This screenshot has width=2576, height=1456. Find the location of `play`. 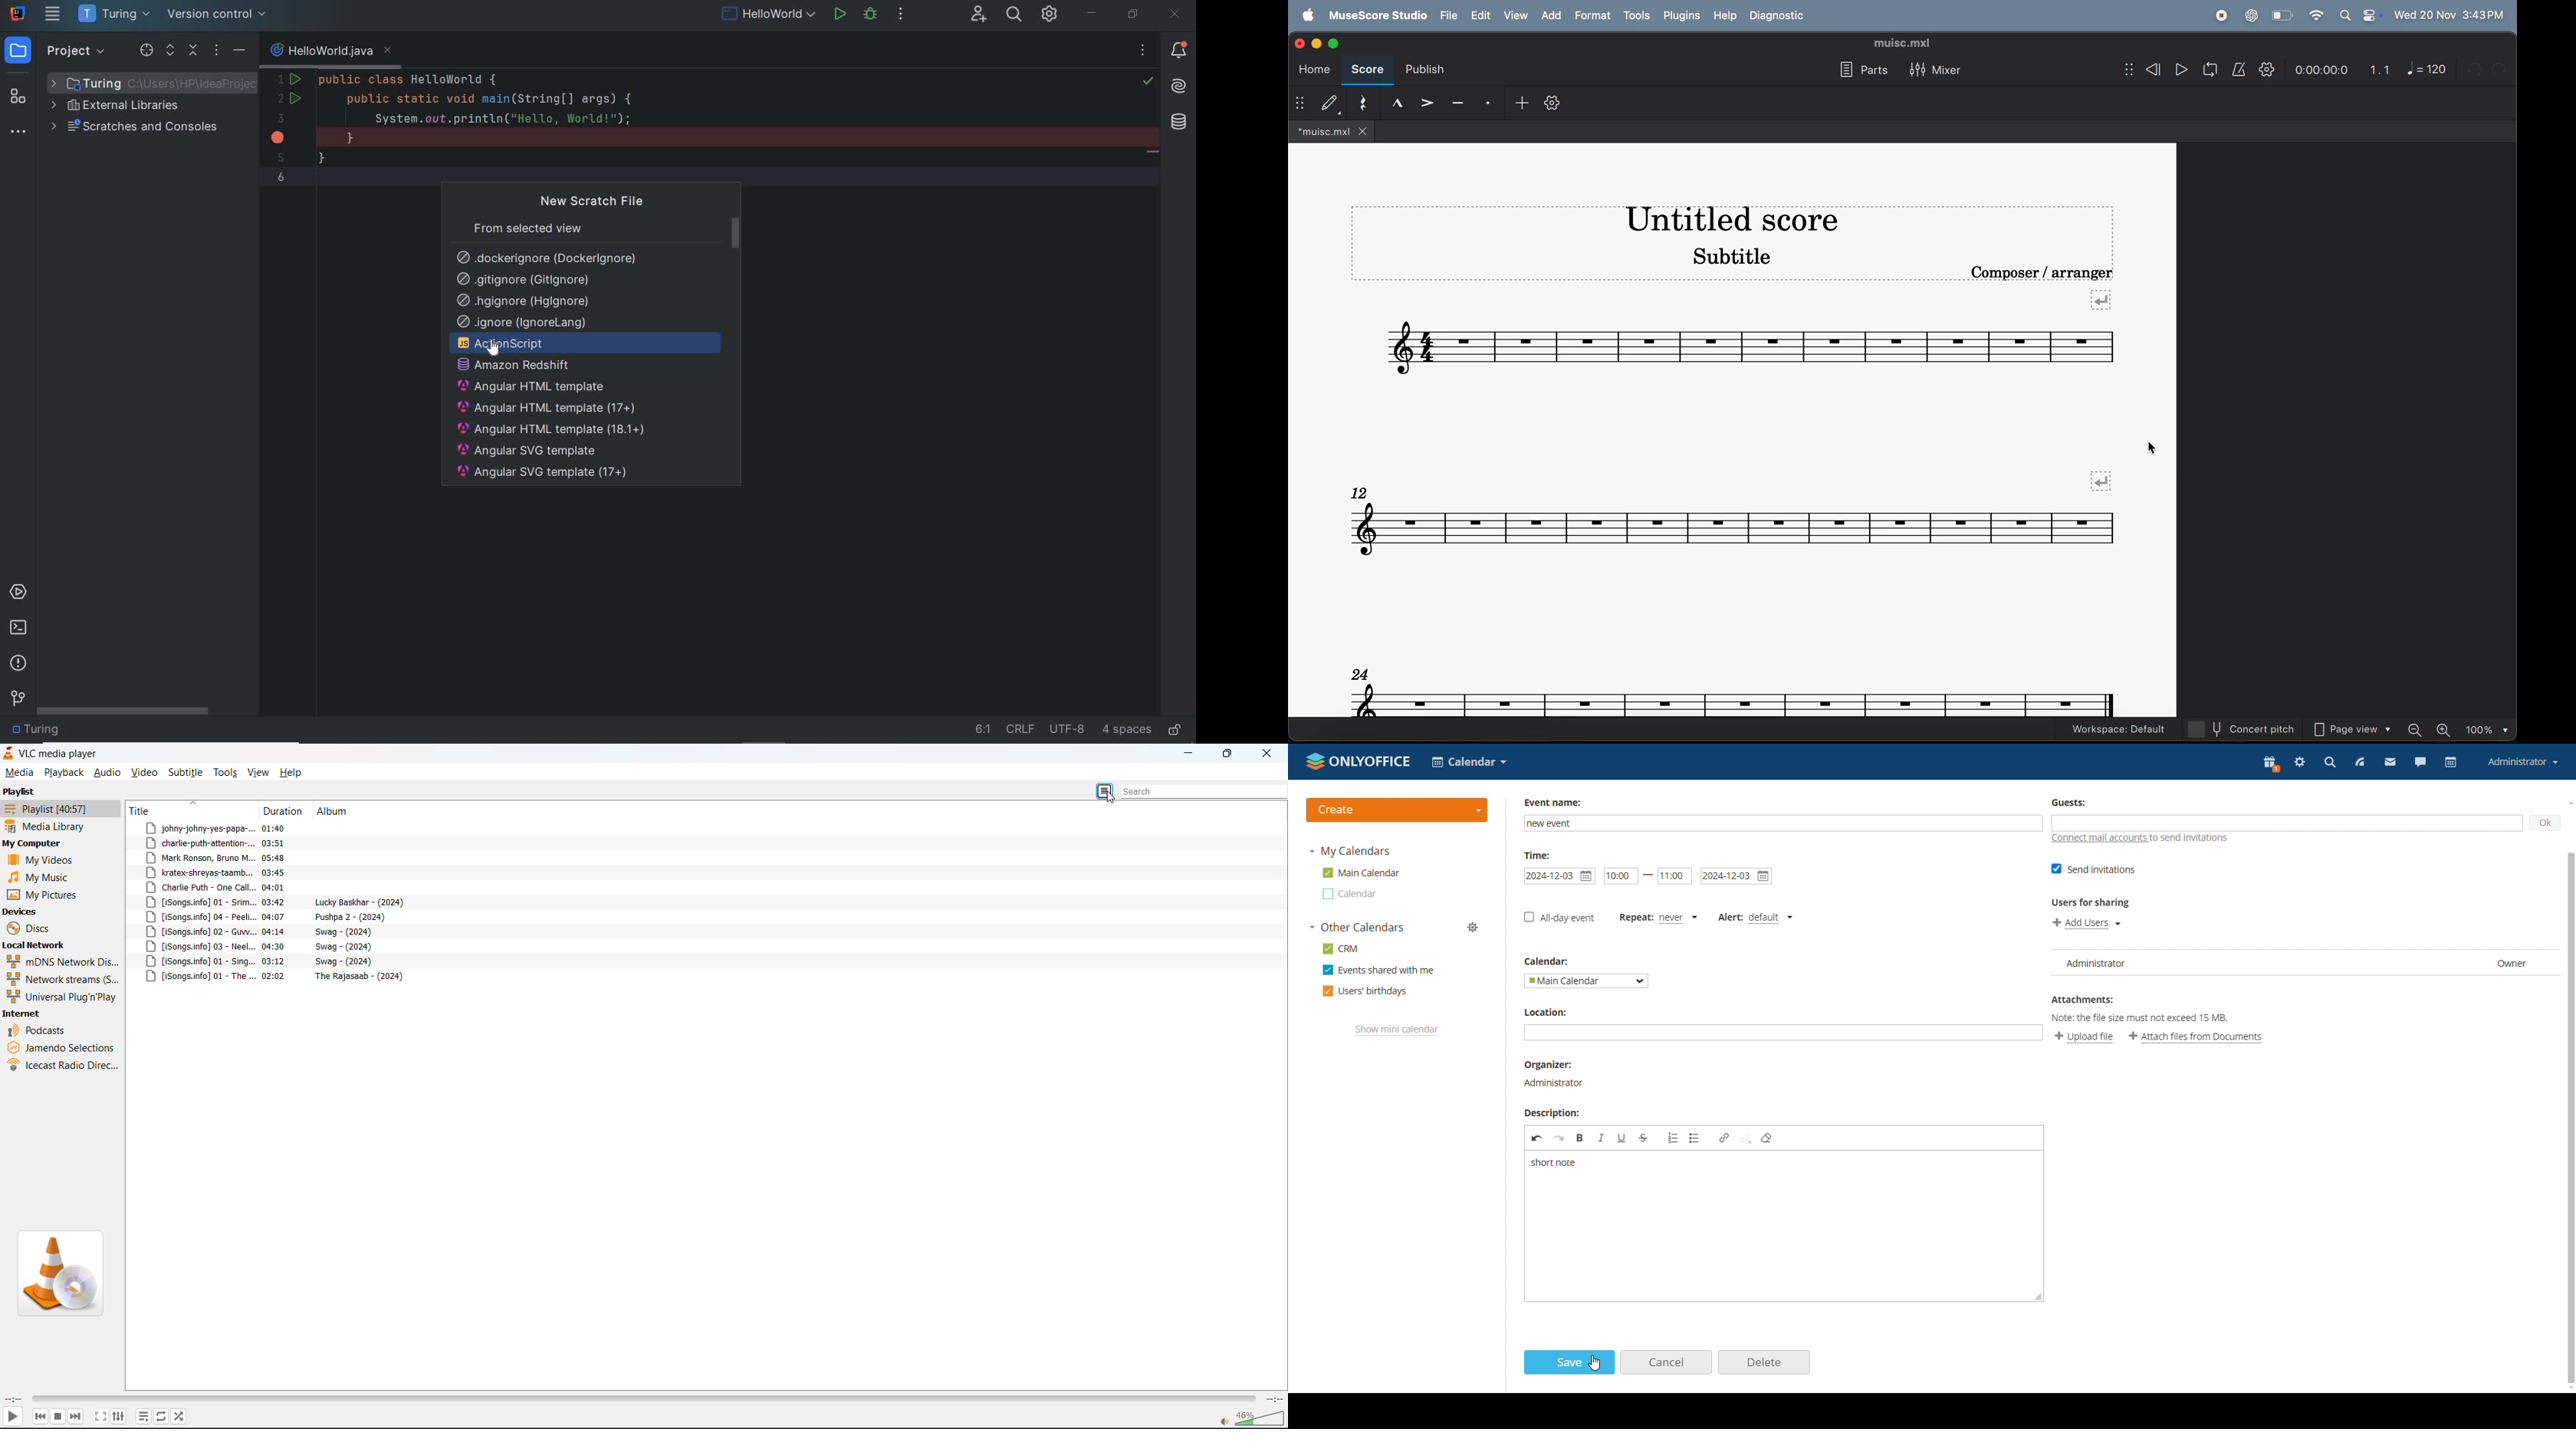

play is located at coordinates (2177, 69).